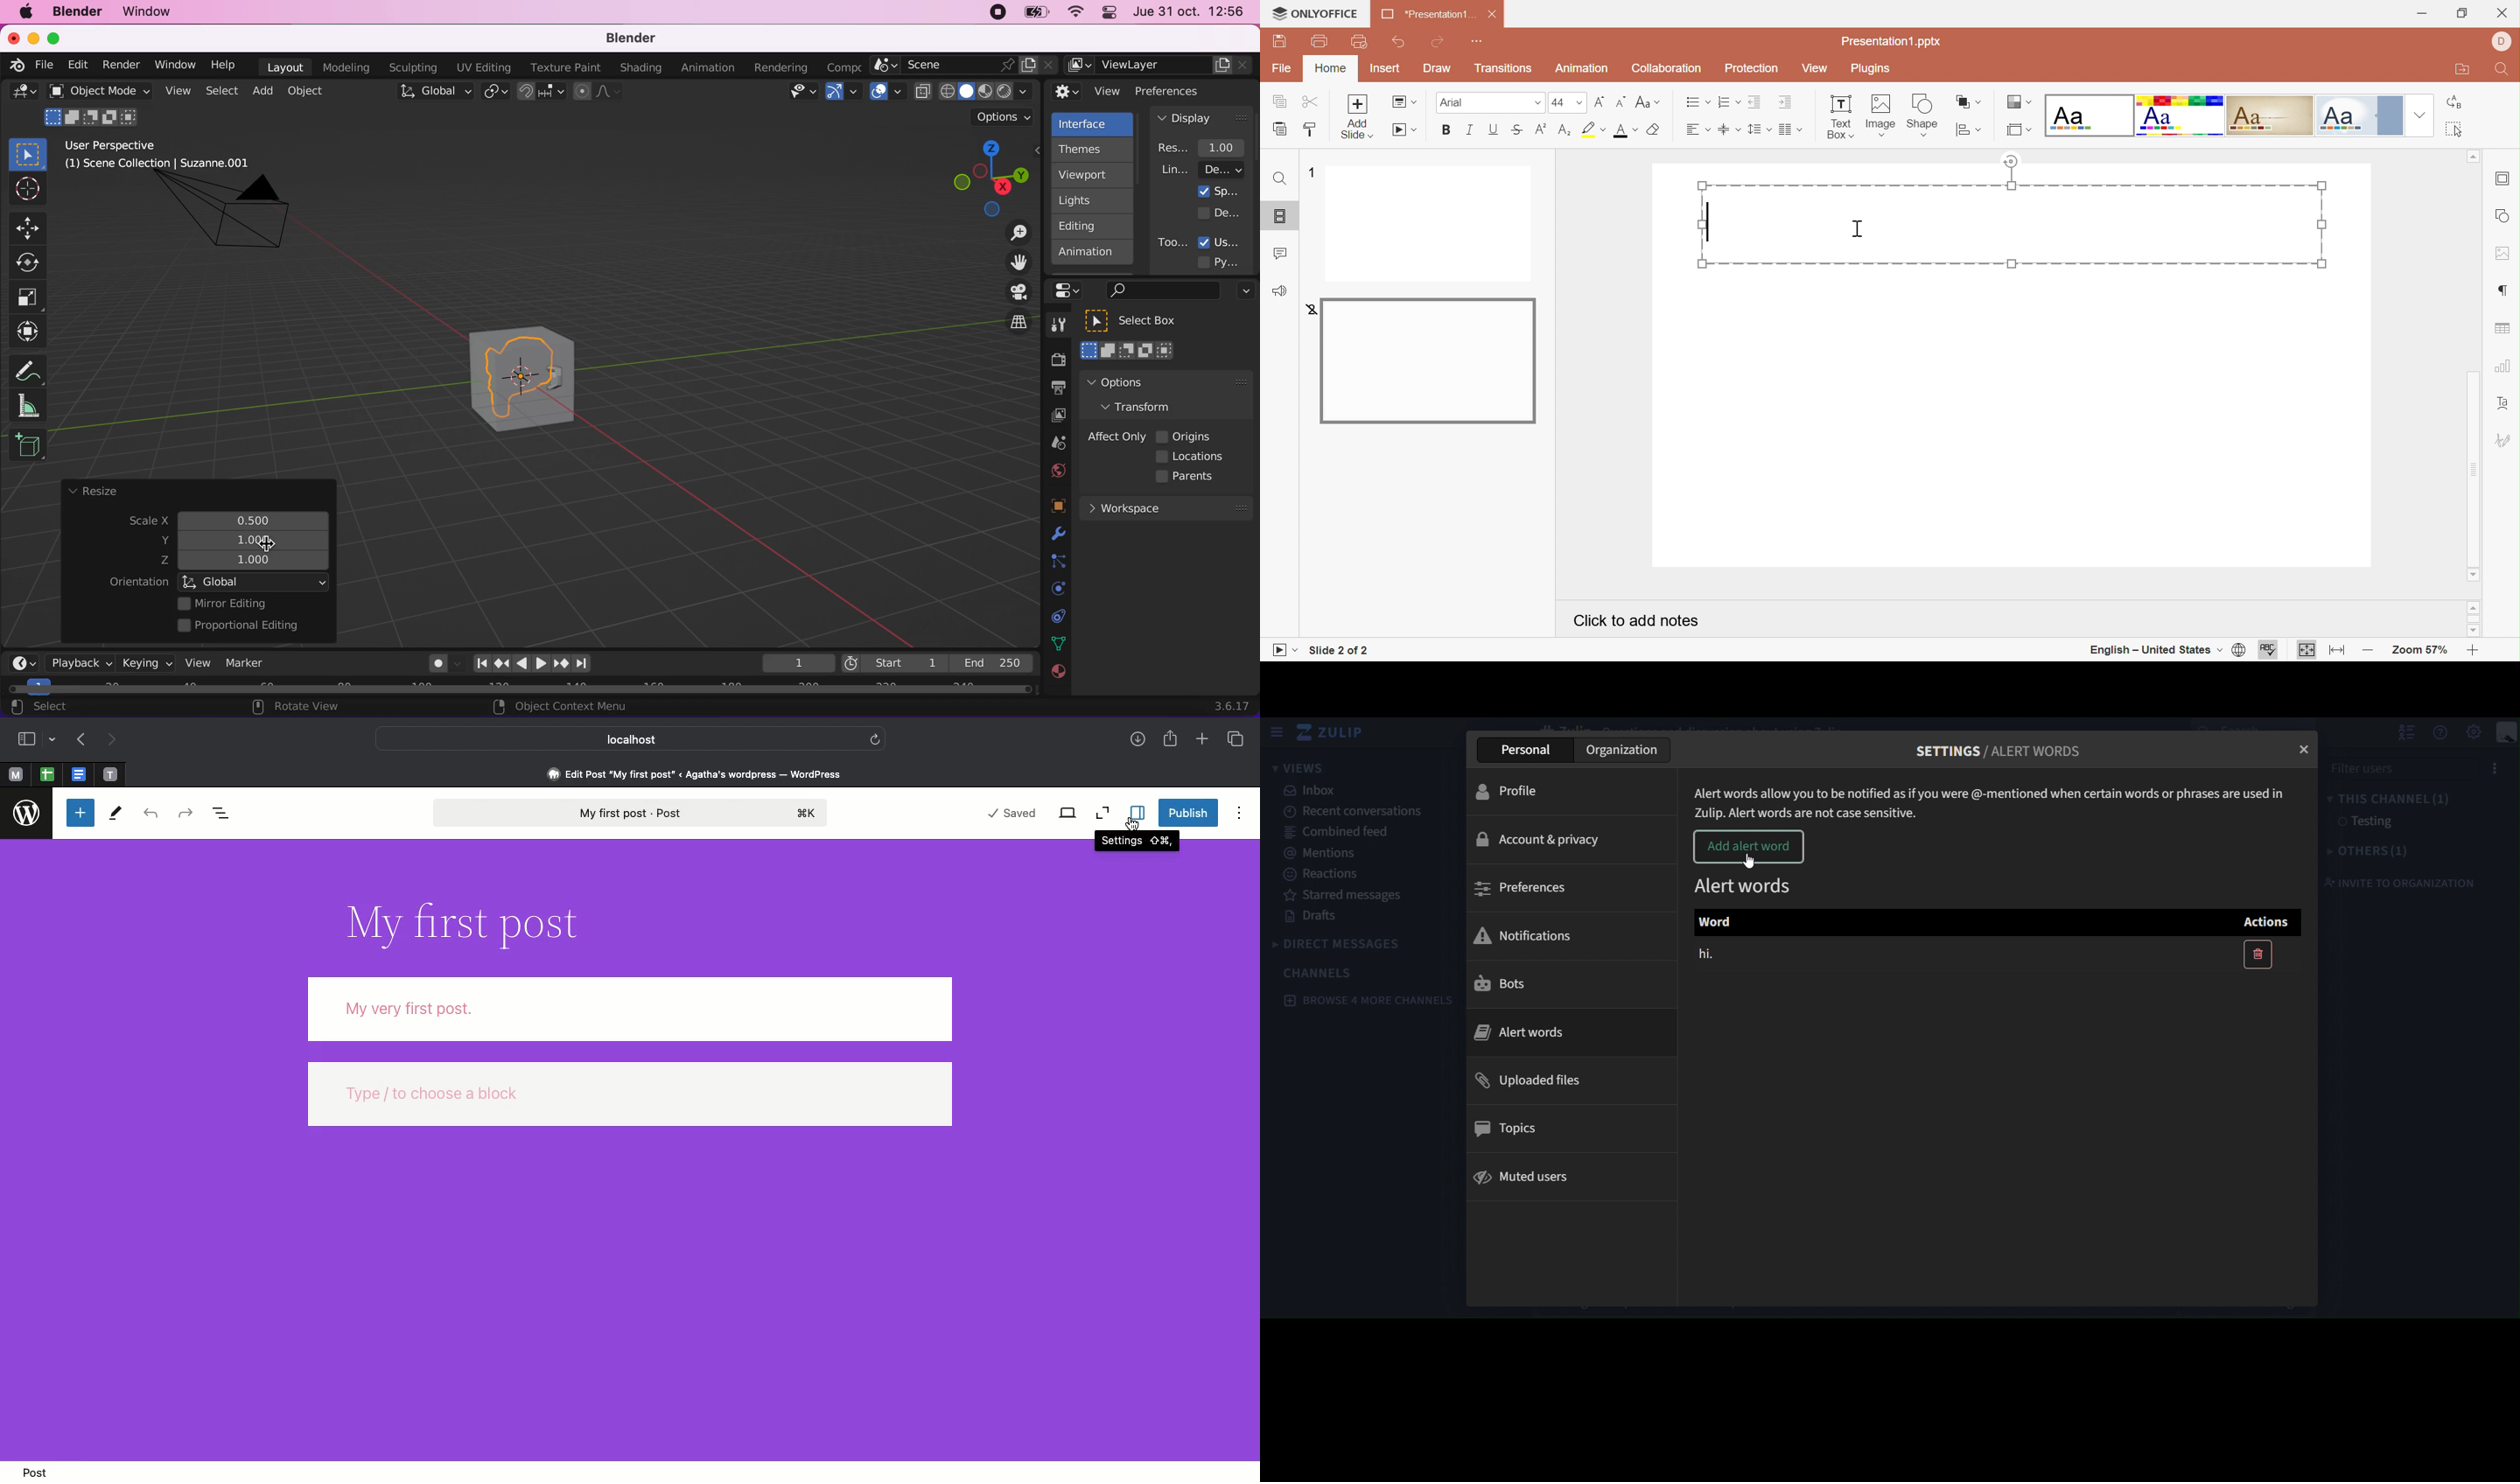 The image size is (2520, 1484). Describe the element at coordinates (695, 773) in the screenshot. I see `Edit post 'my first post' < agatha's wordpress - wordpress` at that location.